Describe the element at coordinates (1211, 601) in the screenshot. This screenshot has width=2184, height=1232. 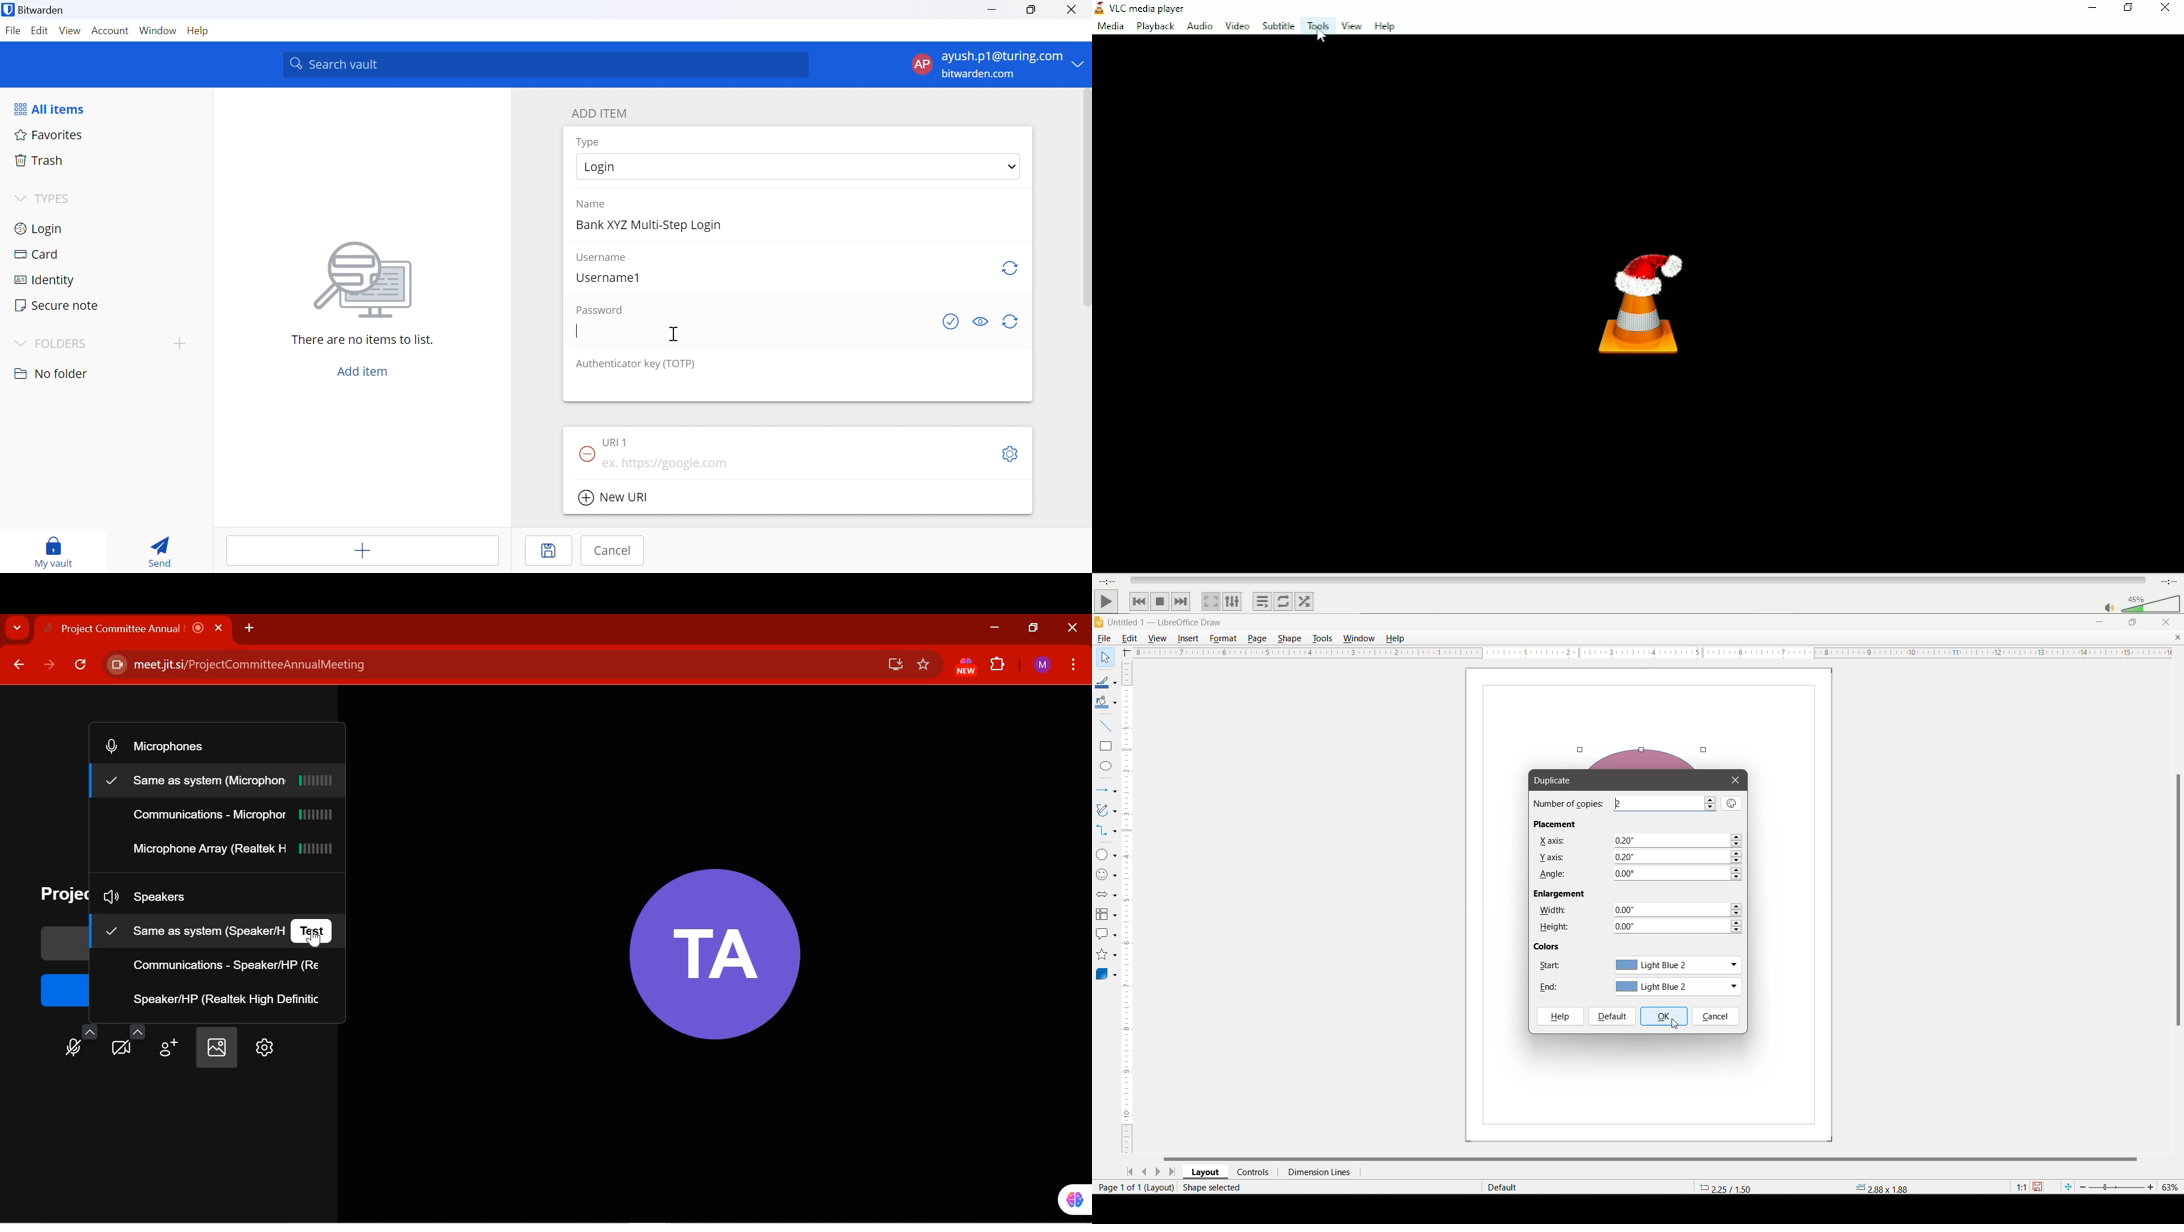
I see `Toggle video in fullscreen` at that location.